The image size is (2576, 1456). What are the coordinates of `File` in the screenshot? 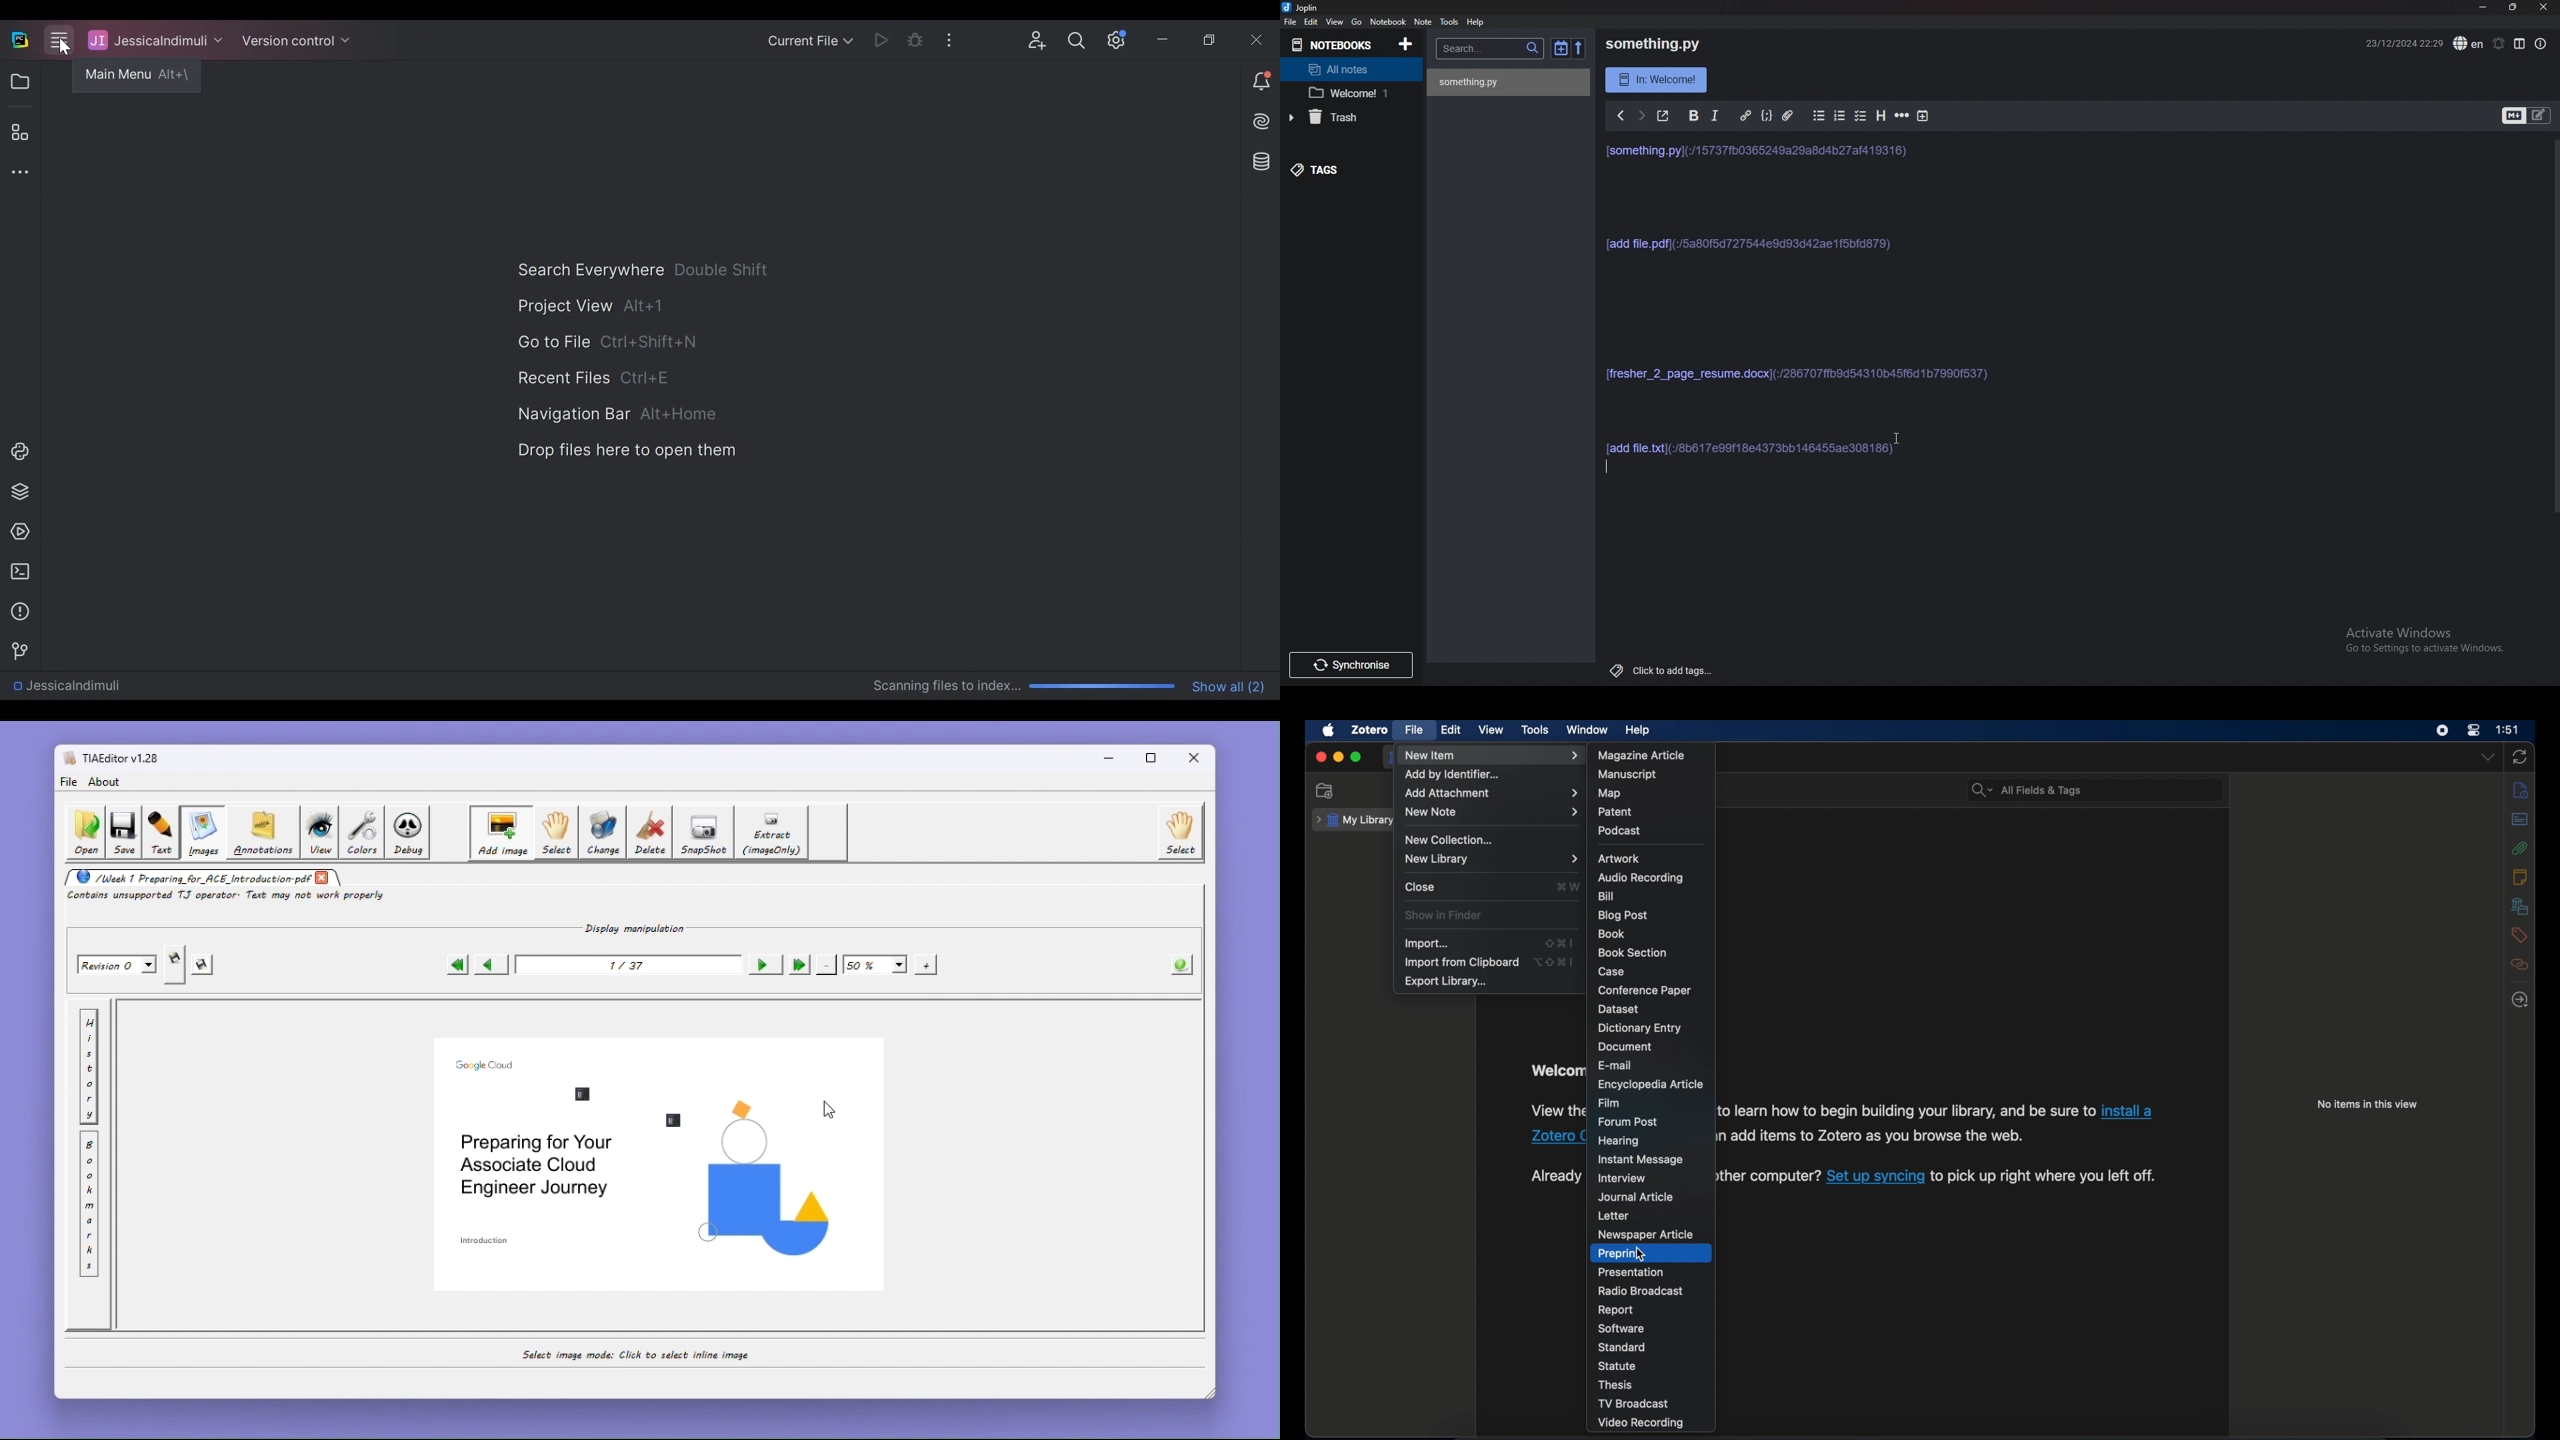 It's located at (1289, 21).